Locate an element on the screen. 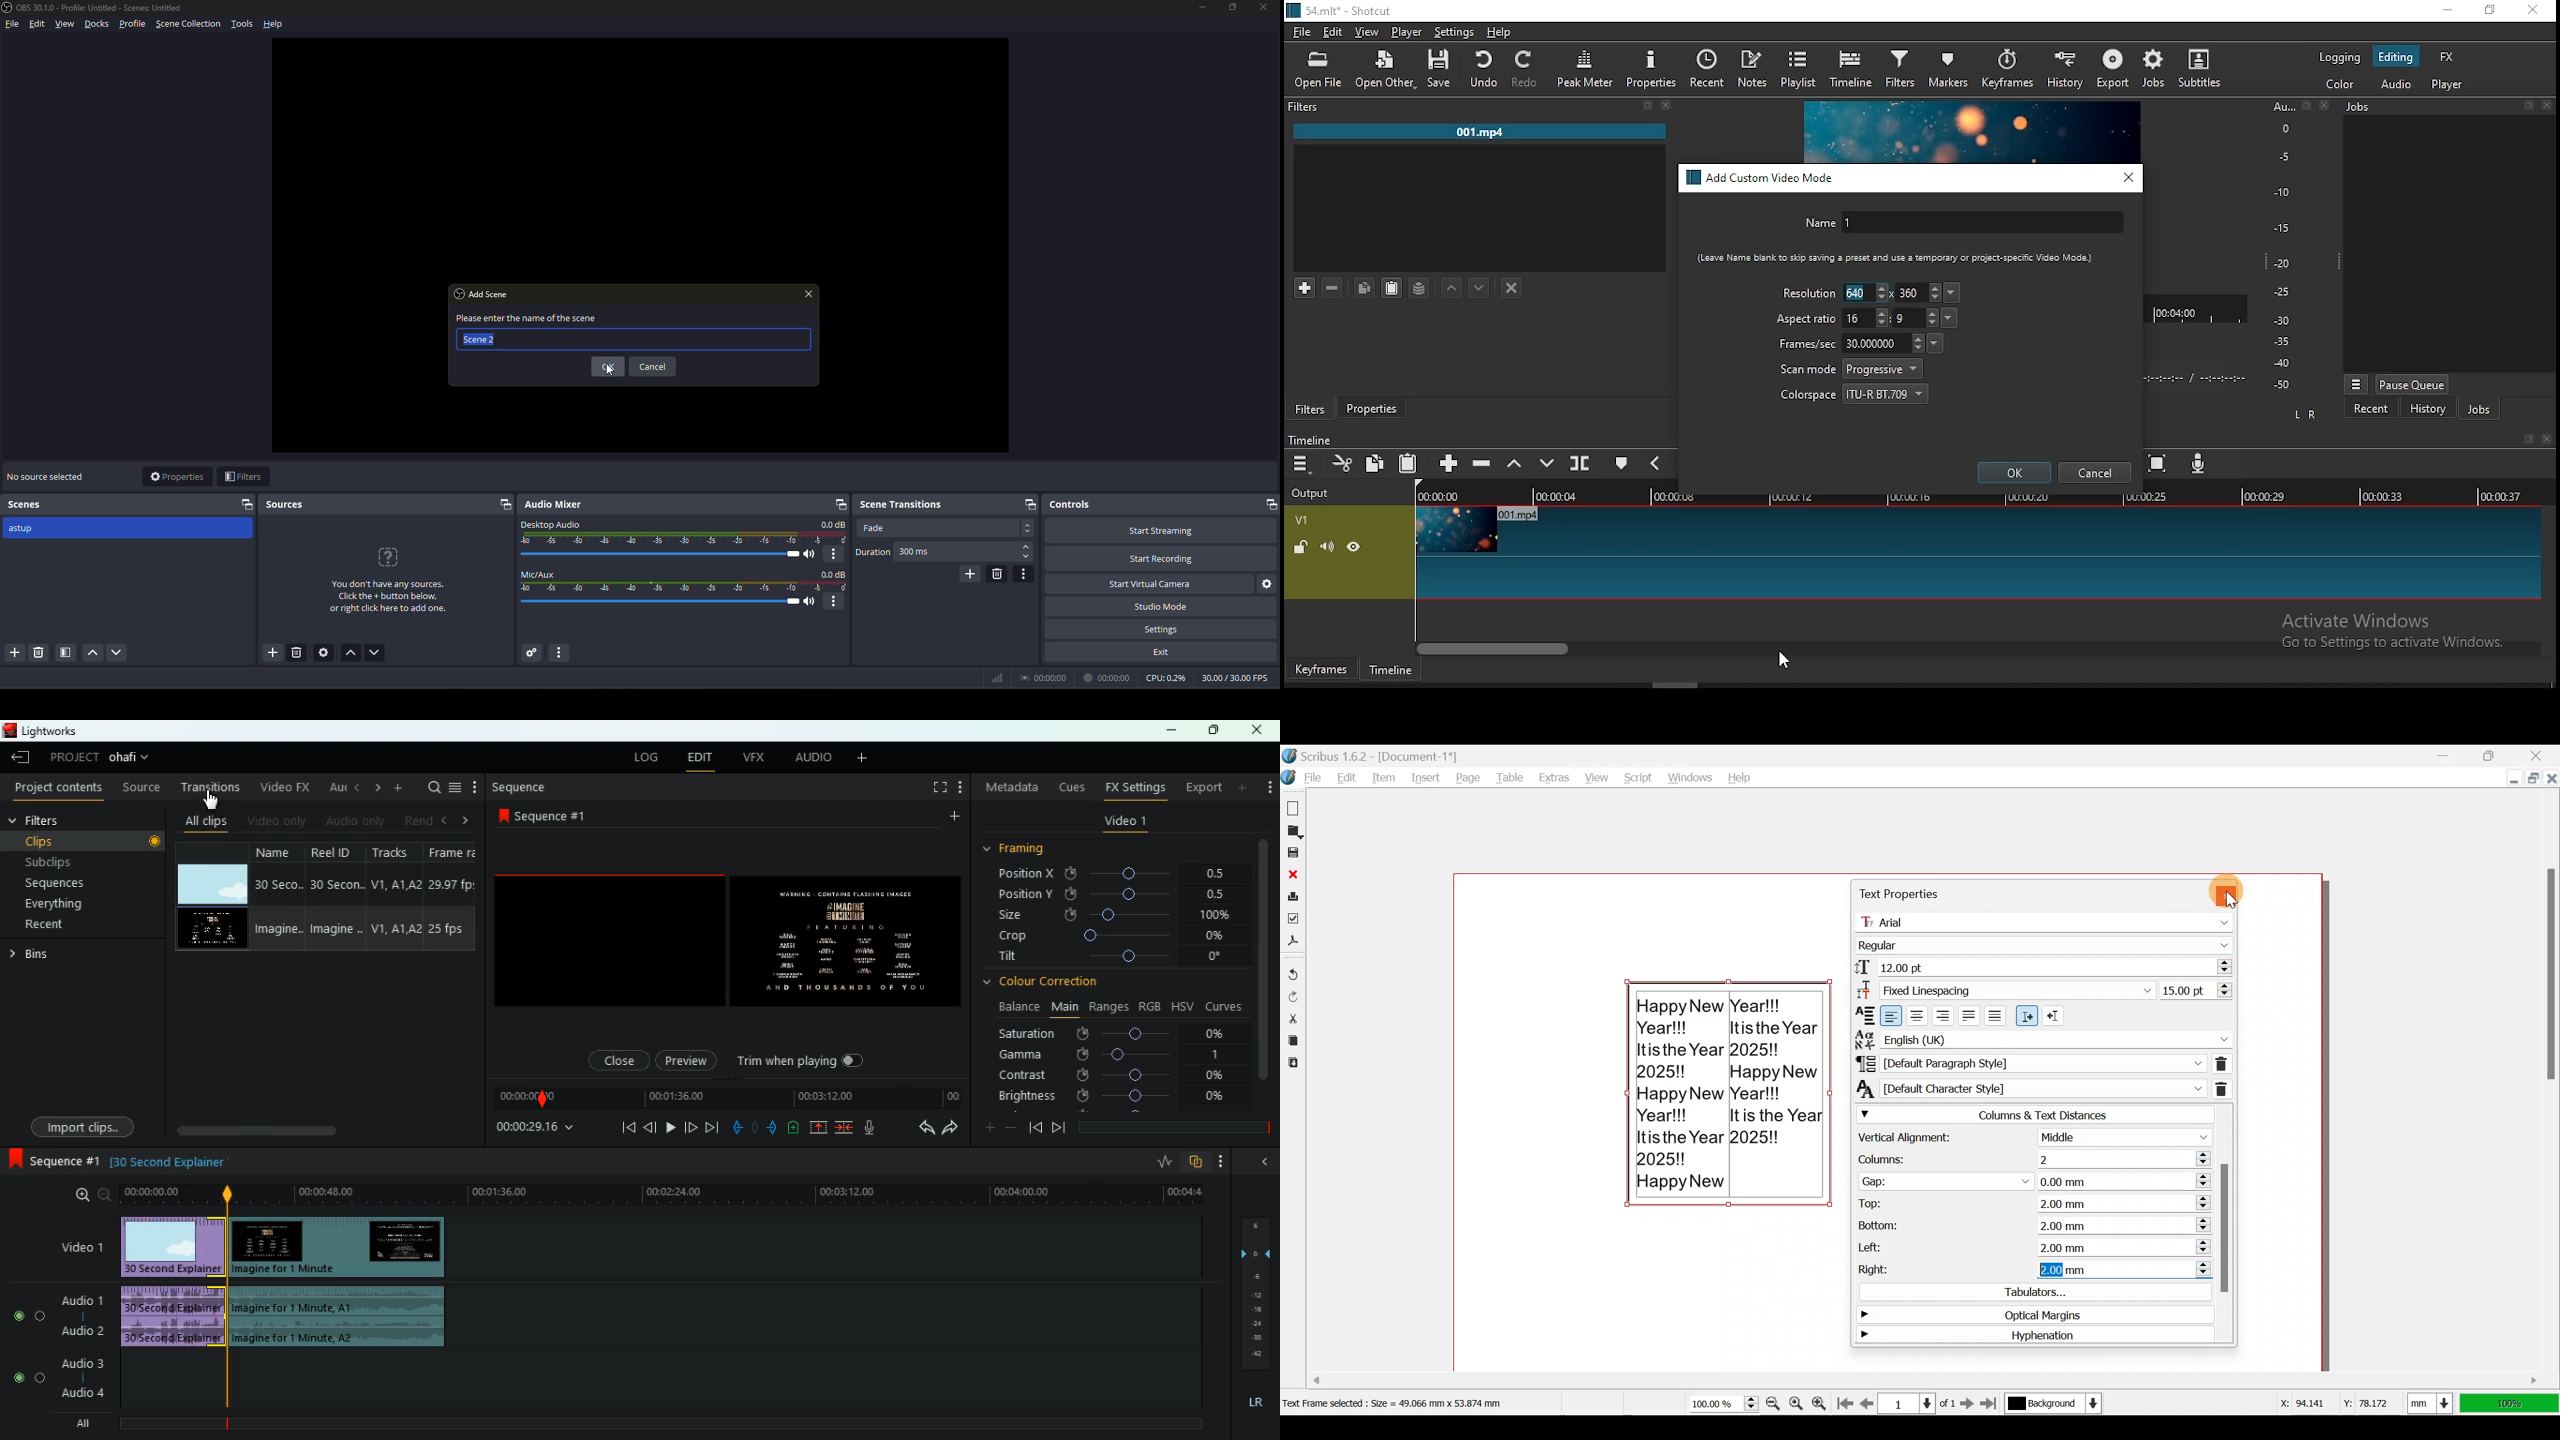 The width and height of the screenshot is (2576, 1456). history is located at coordinates (2061, 71).